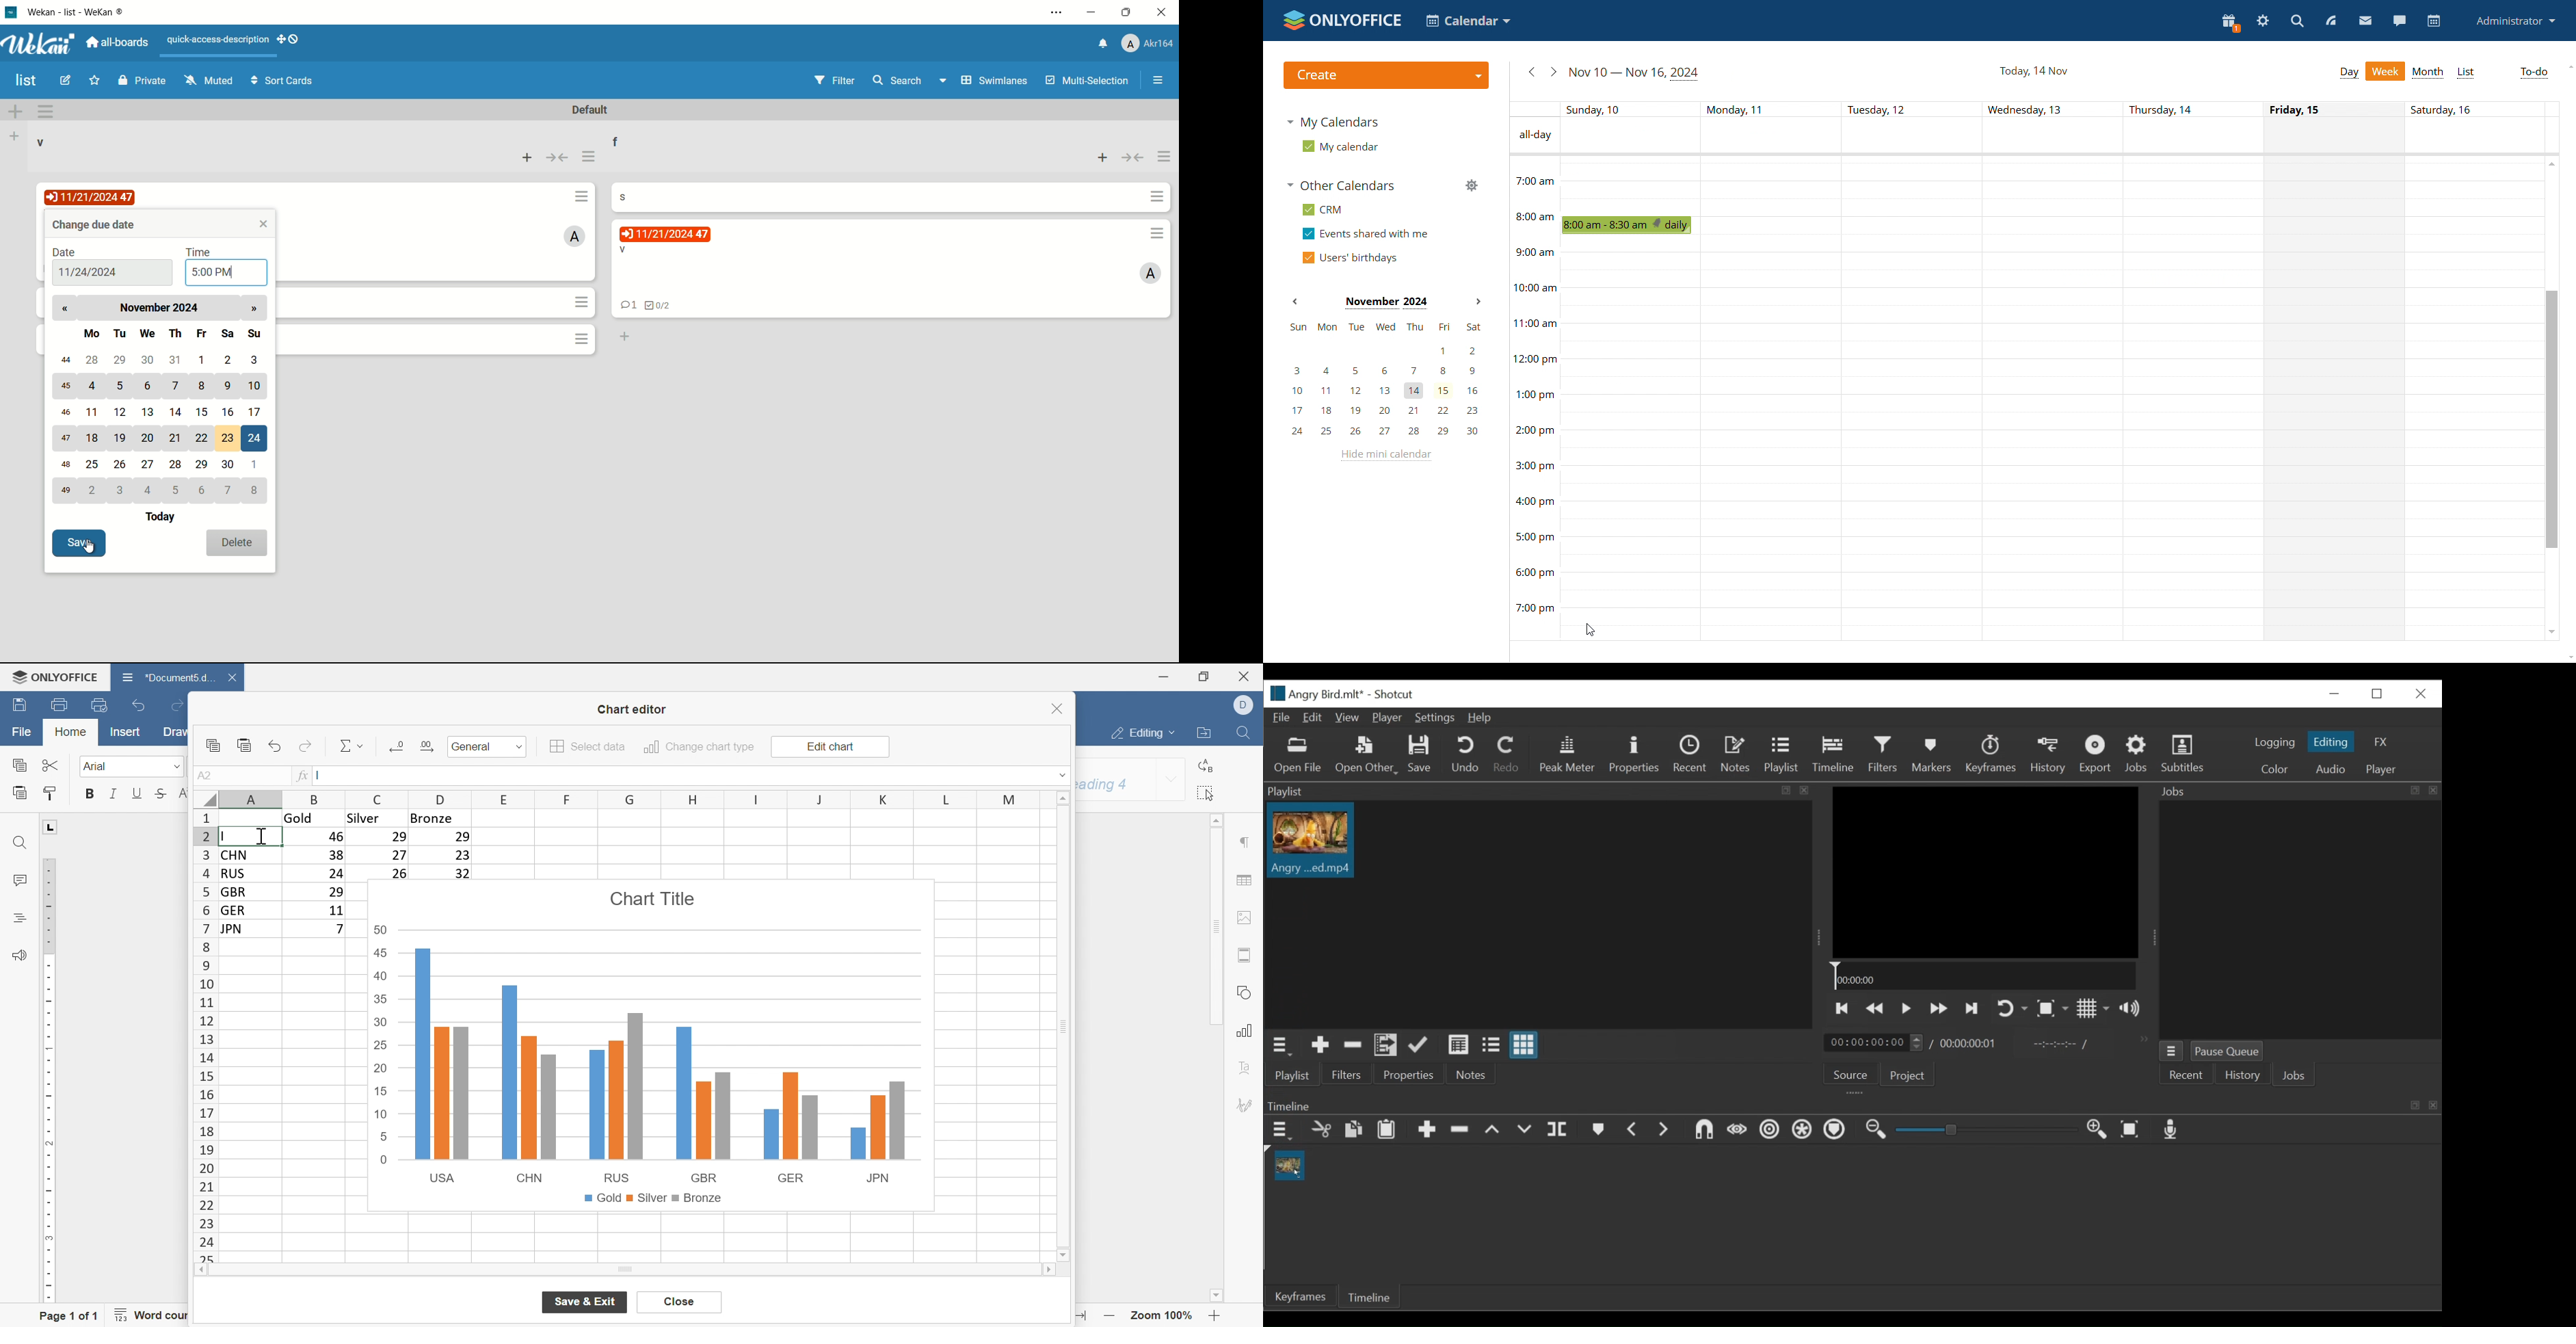 The width and height of the screenshot is (2576, 1344). What do you see at coordinates (398, 746) in the screenshot?
I see `decrease decimal places` at bounding box center [398, 746].